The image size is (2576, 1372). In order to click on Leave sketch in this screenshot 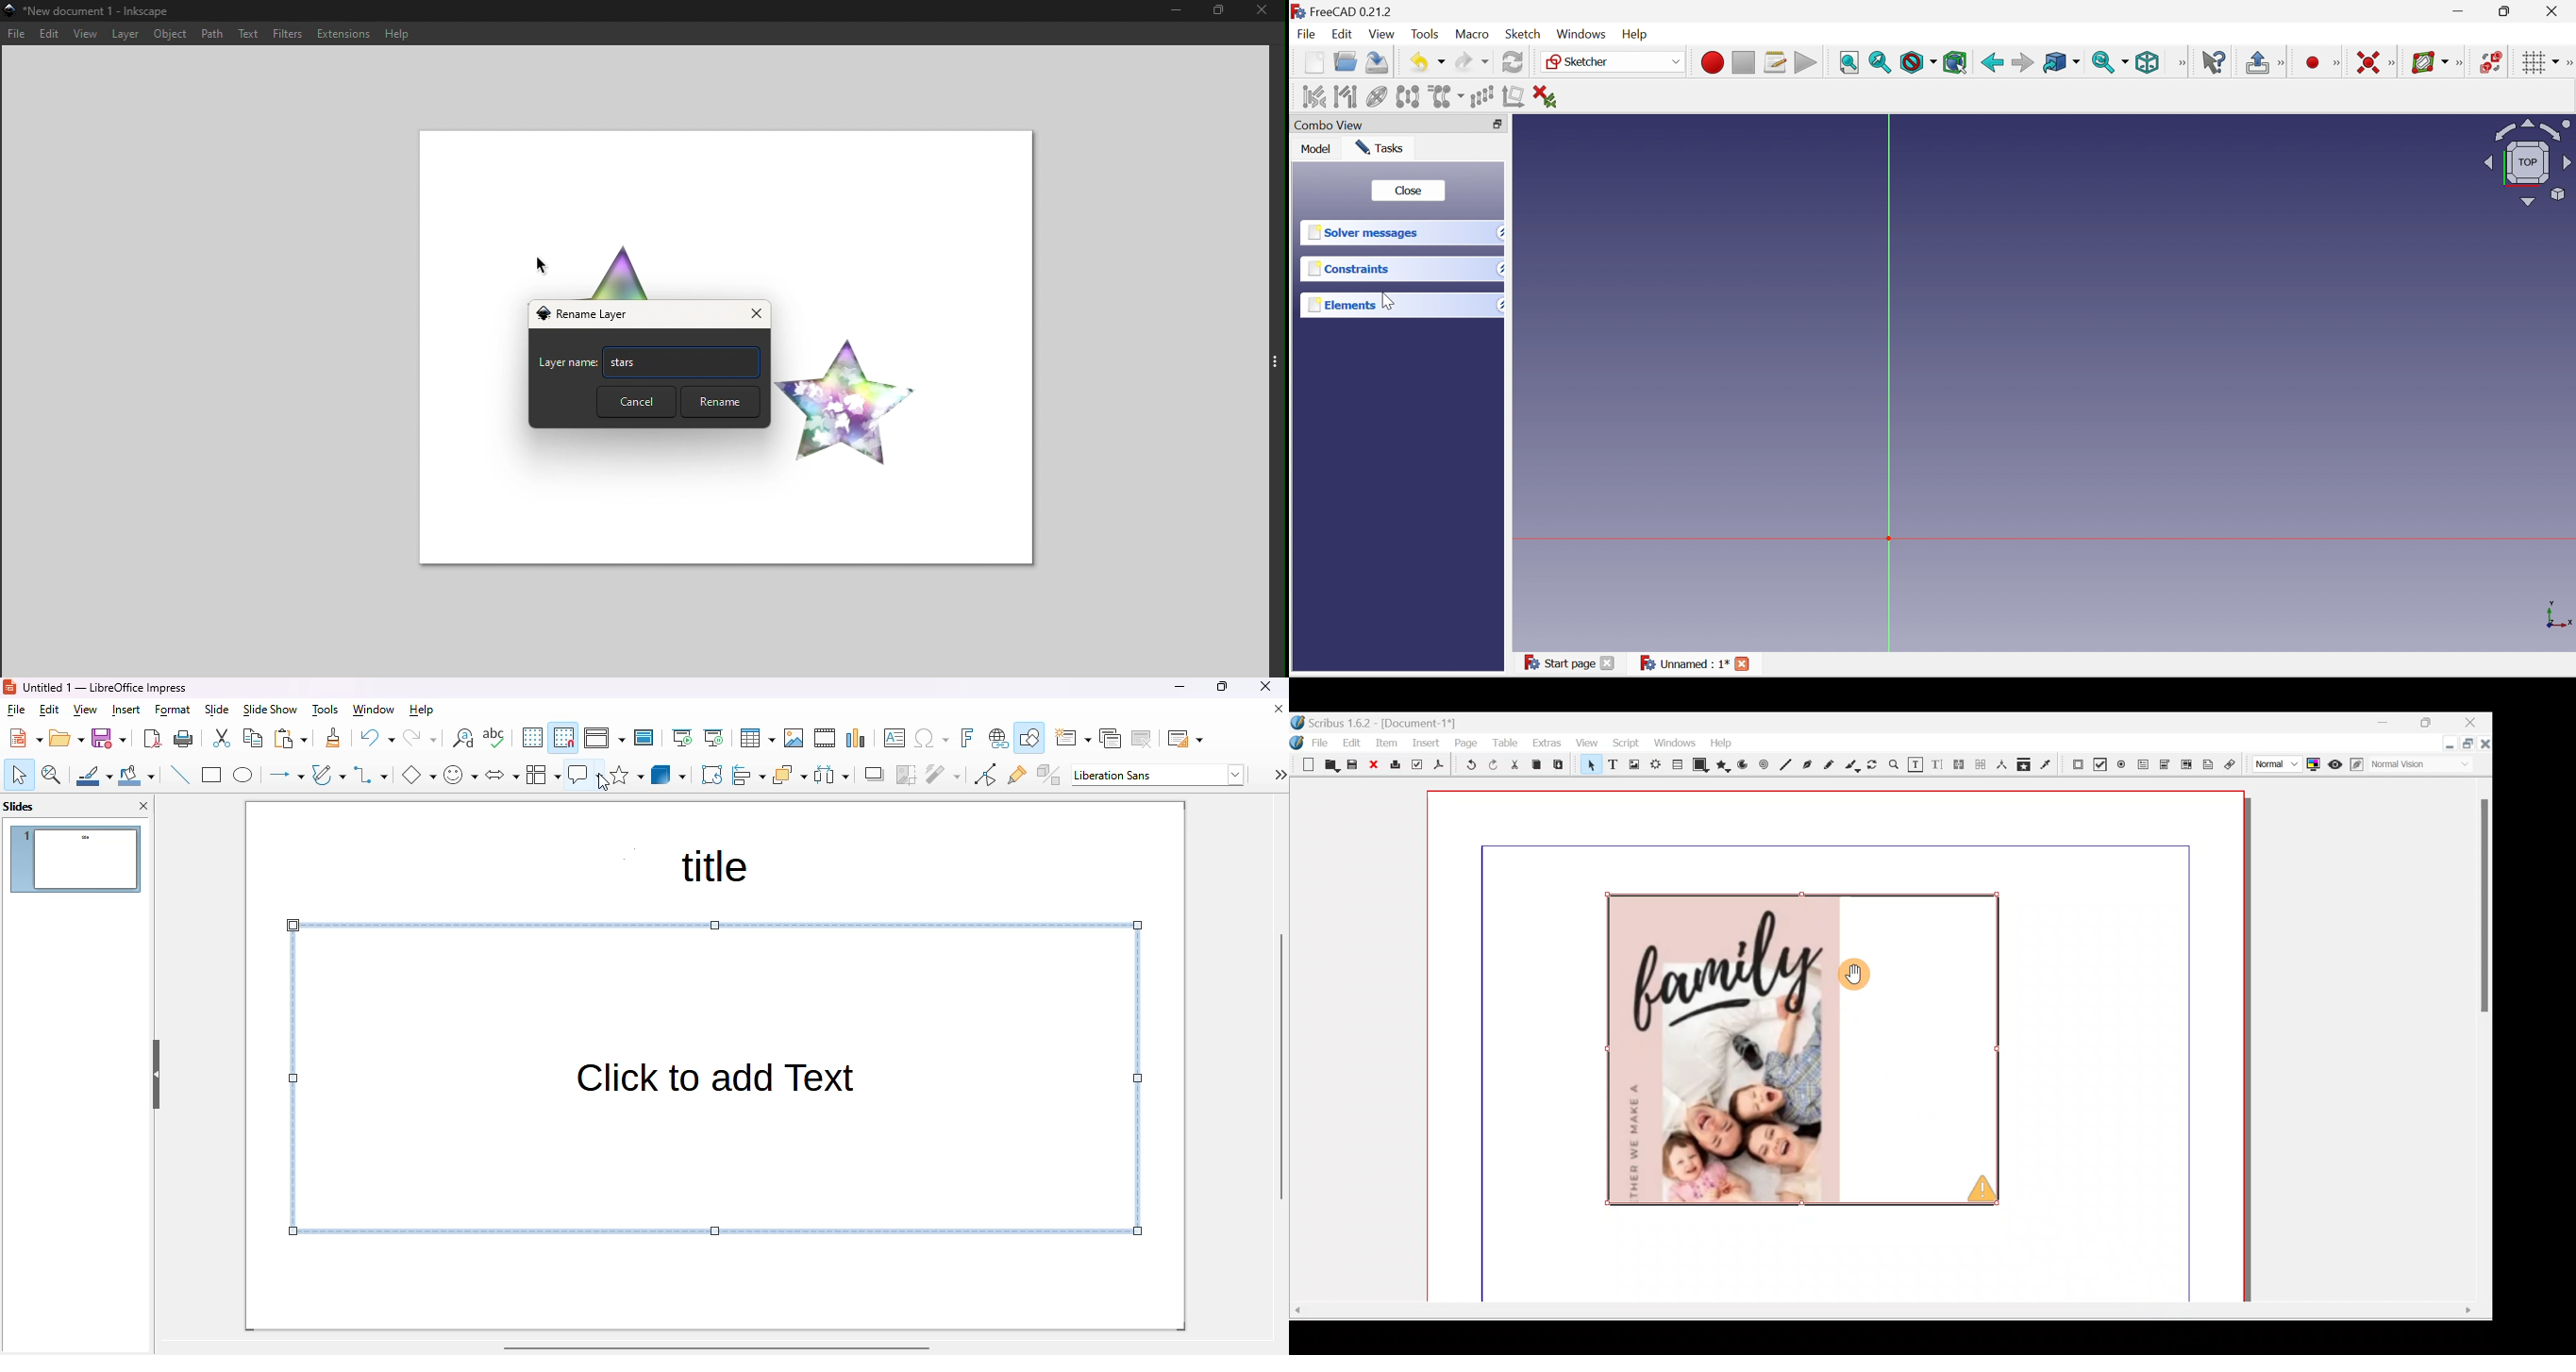, I will do `click(2258, 62)`.